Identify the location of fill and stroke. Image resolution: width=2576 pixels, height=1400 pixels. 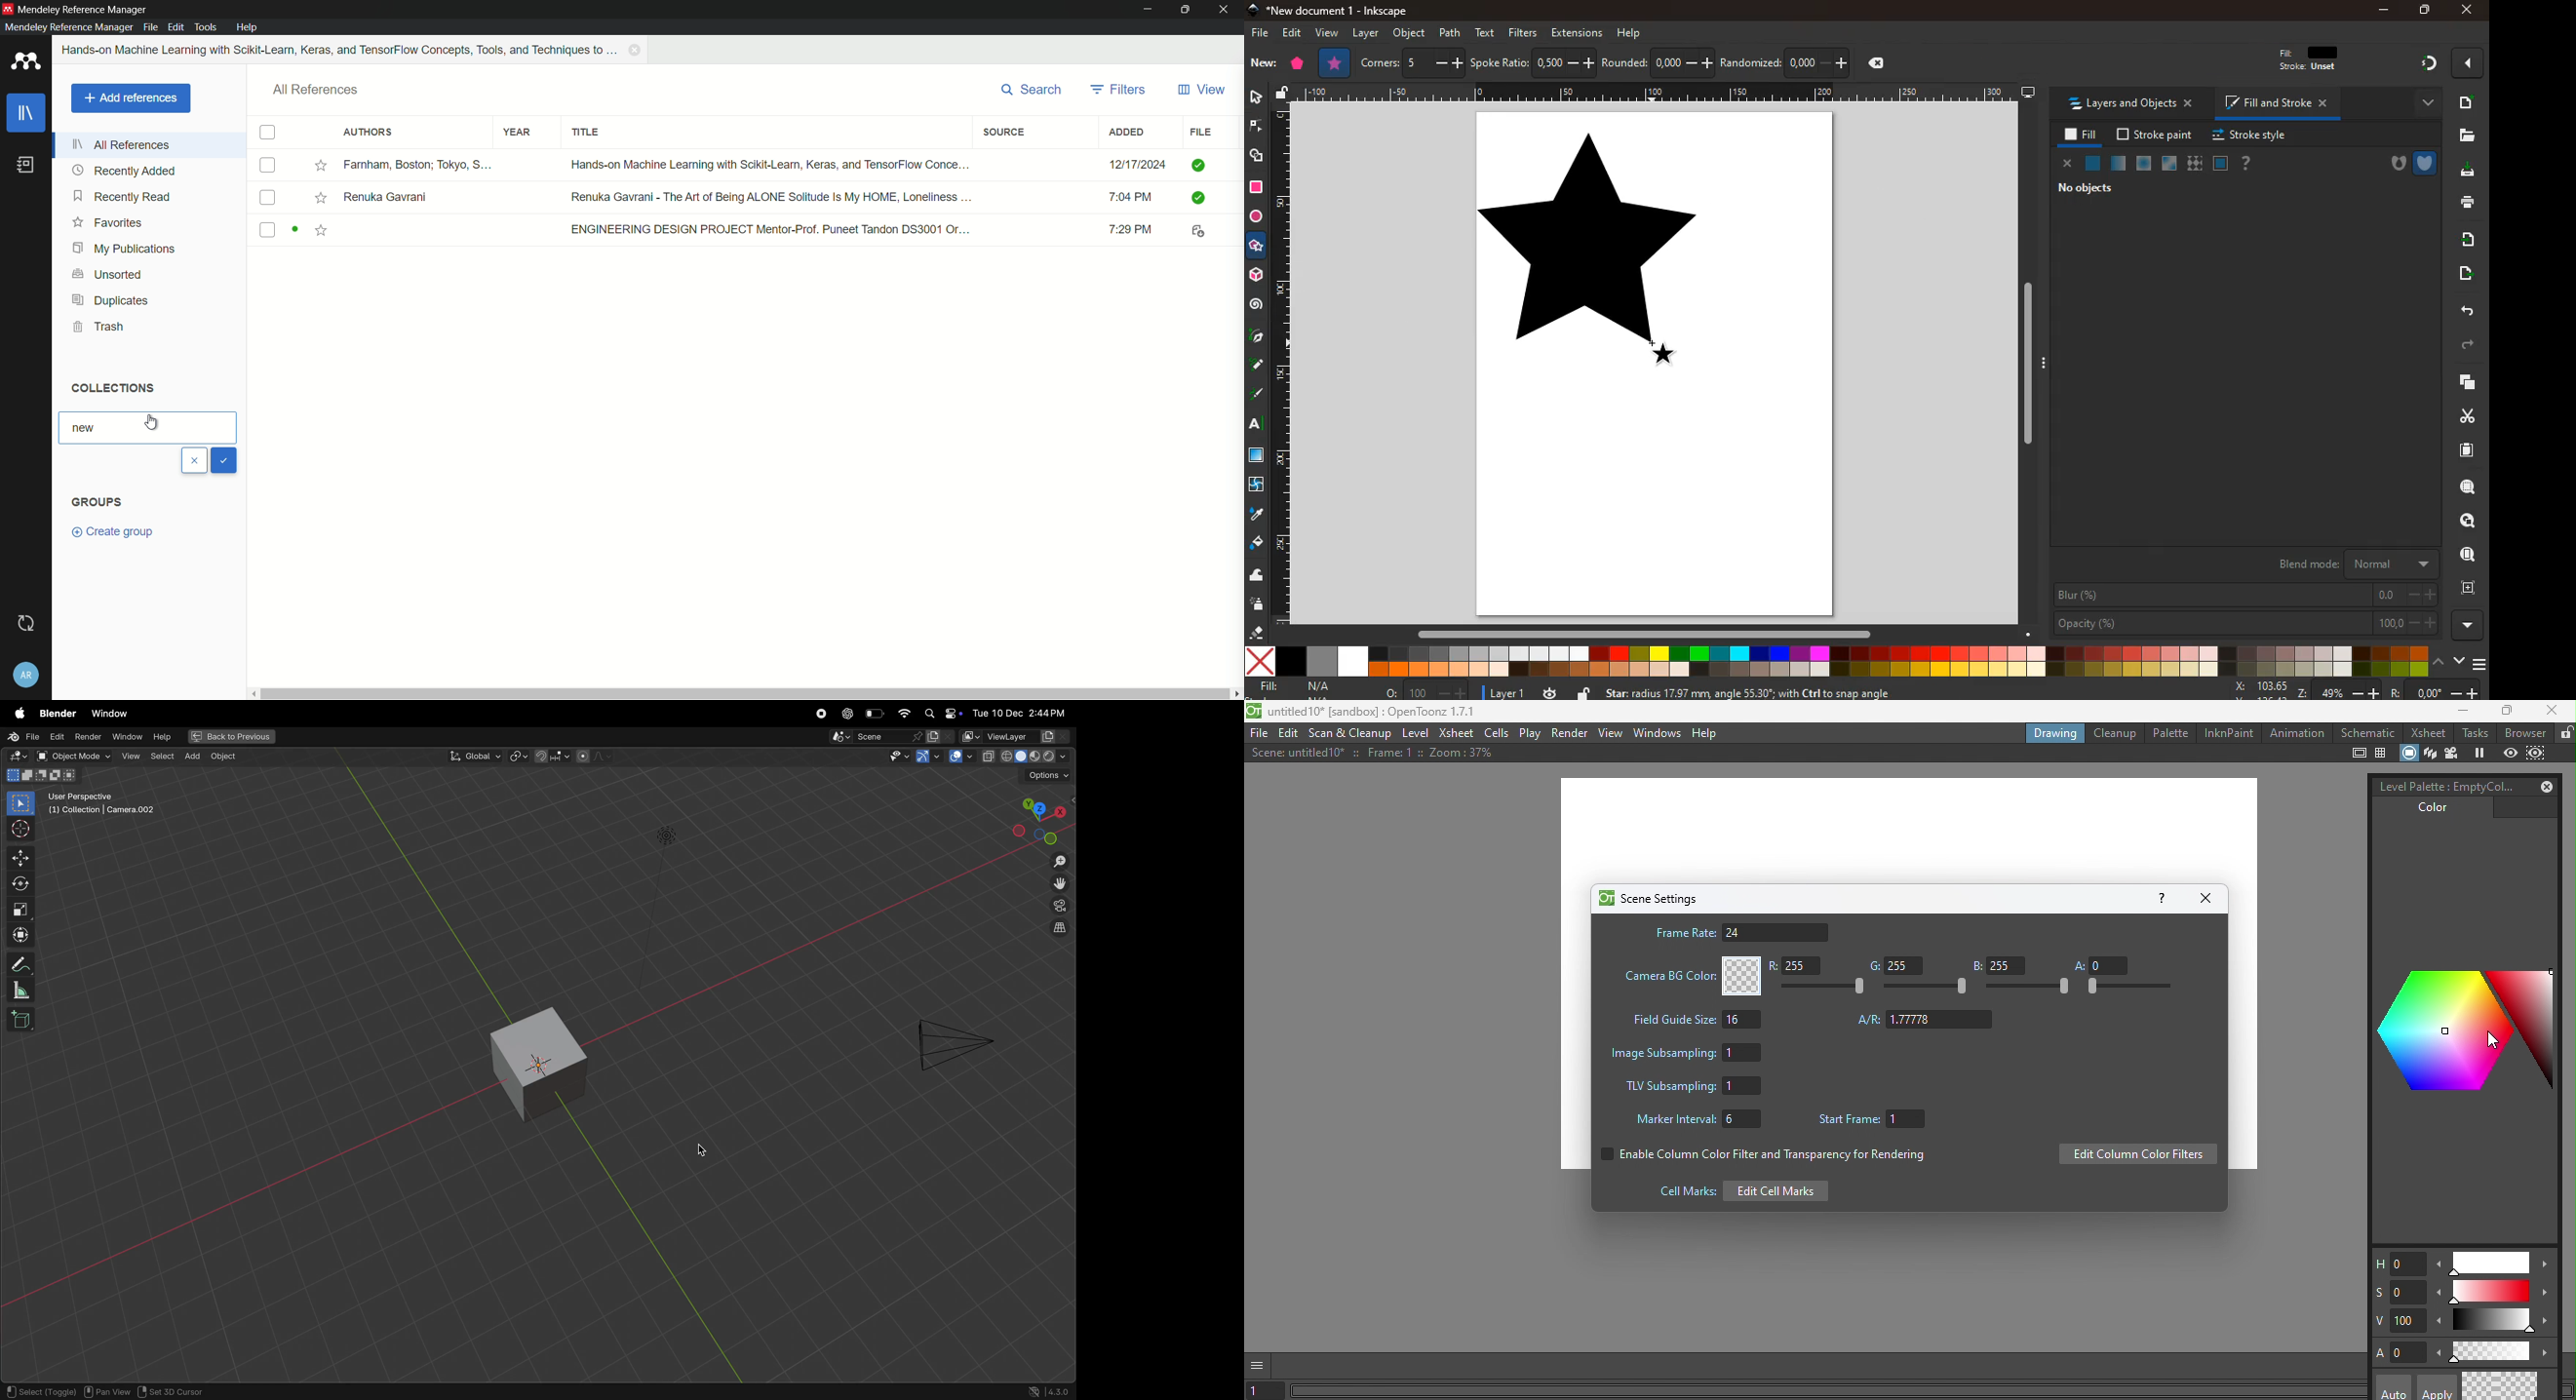
(2272, 105).